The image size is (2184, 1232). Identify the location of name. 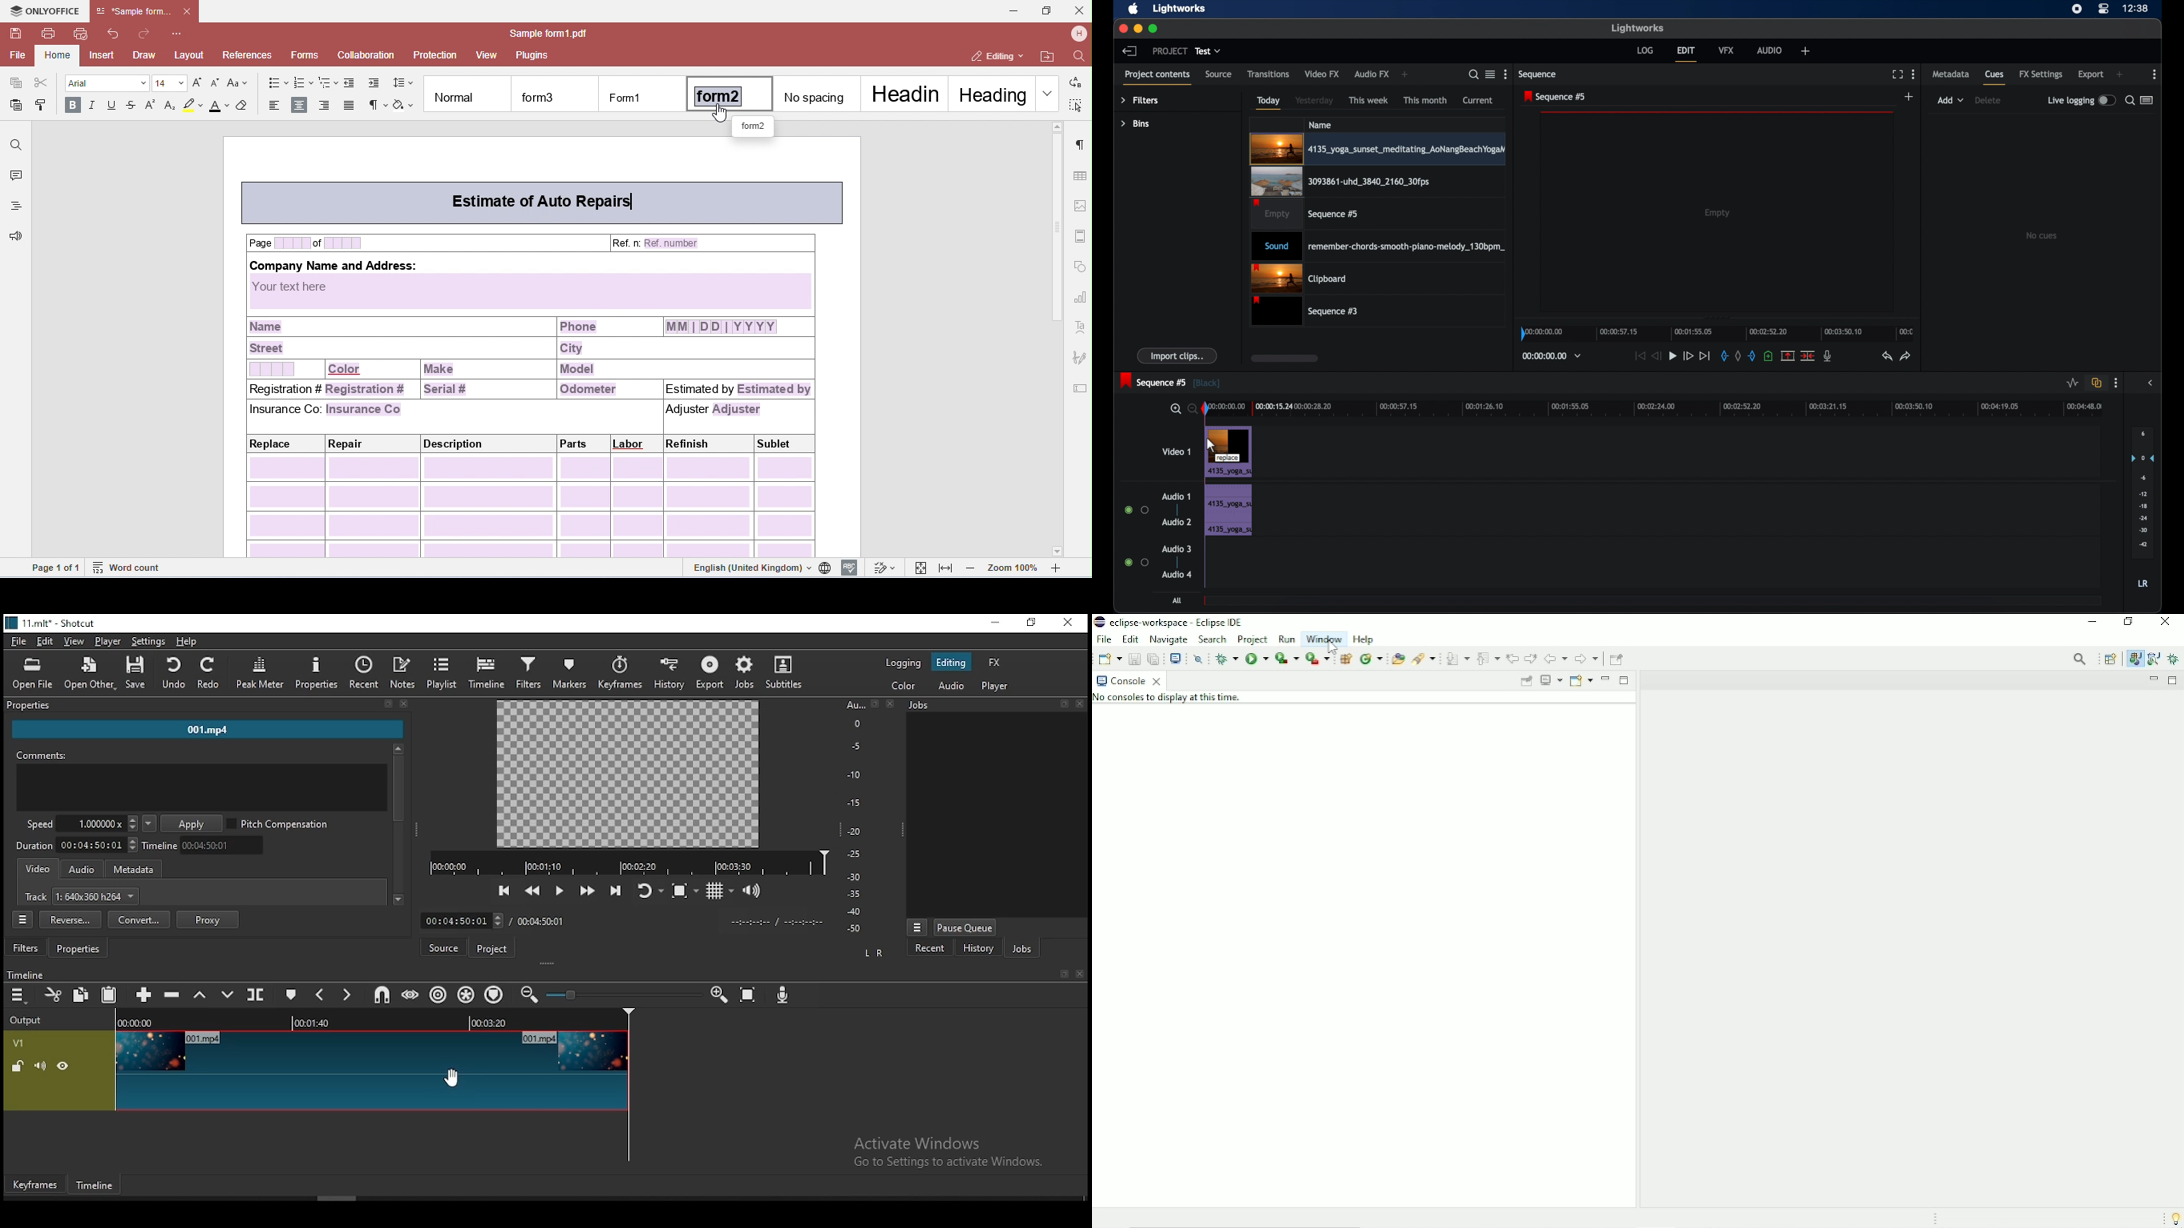
(1321, 125).